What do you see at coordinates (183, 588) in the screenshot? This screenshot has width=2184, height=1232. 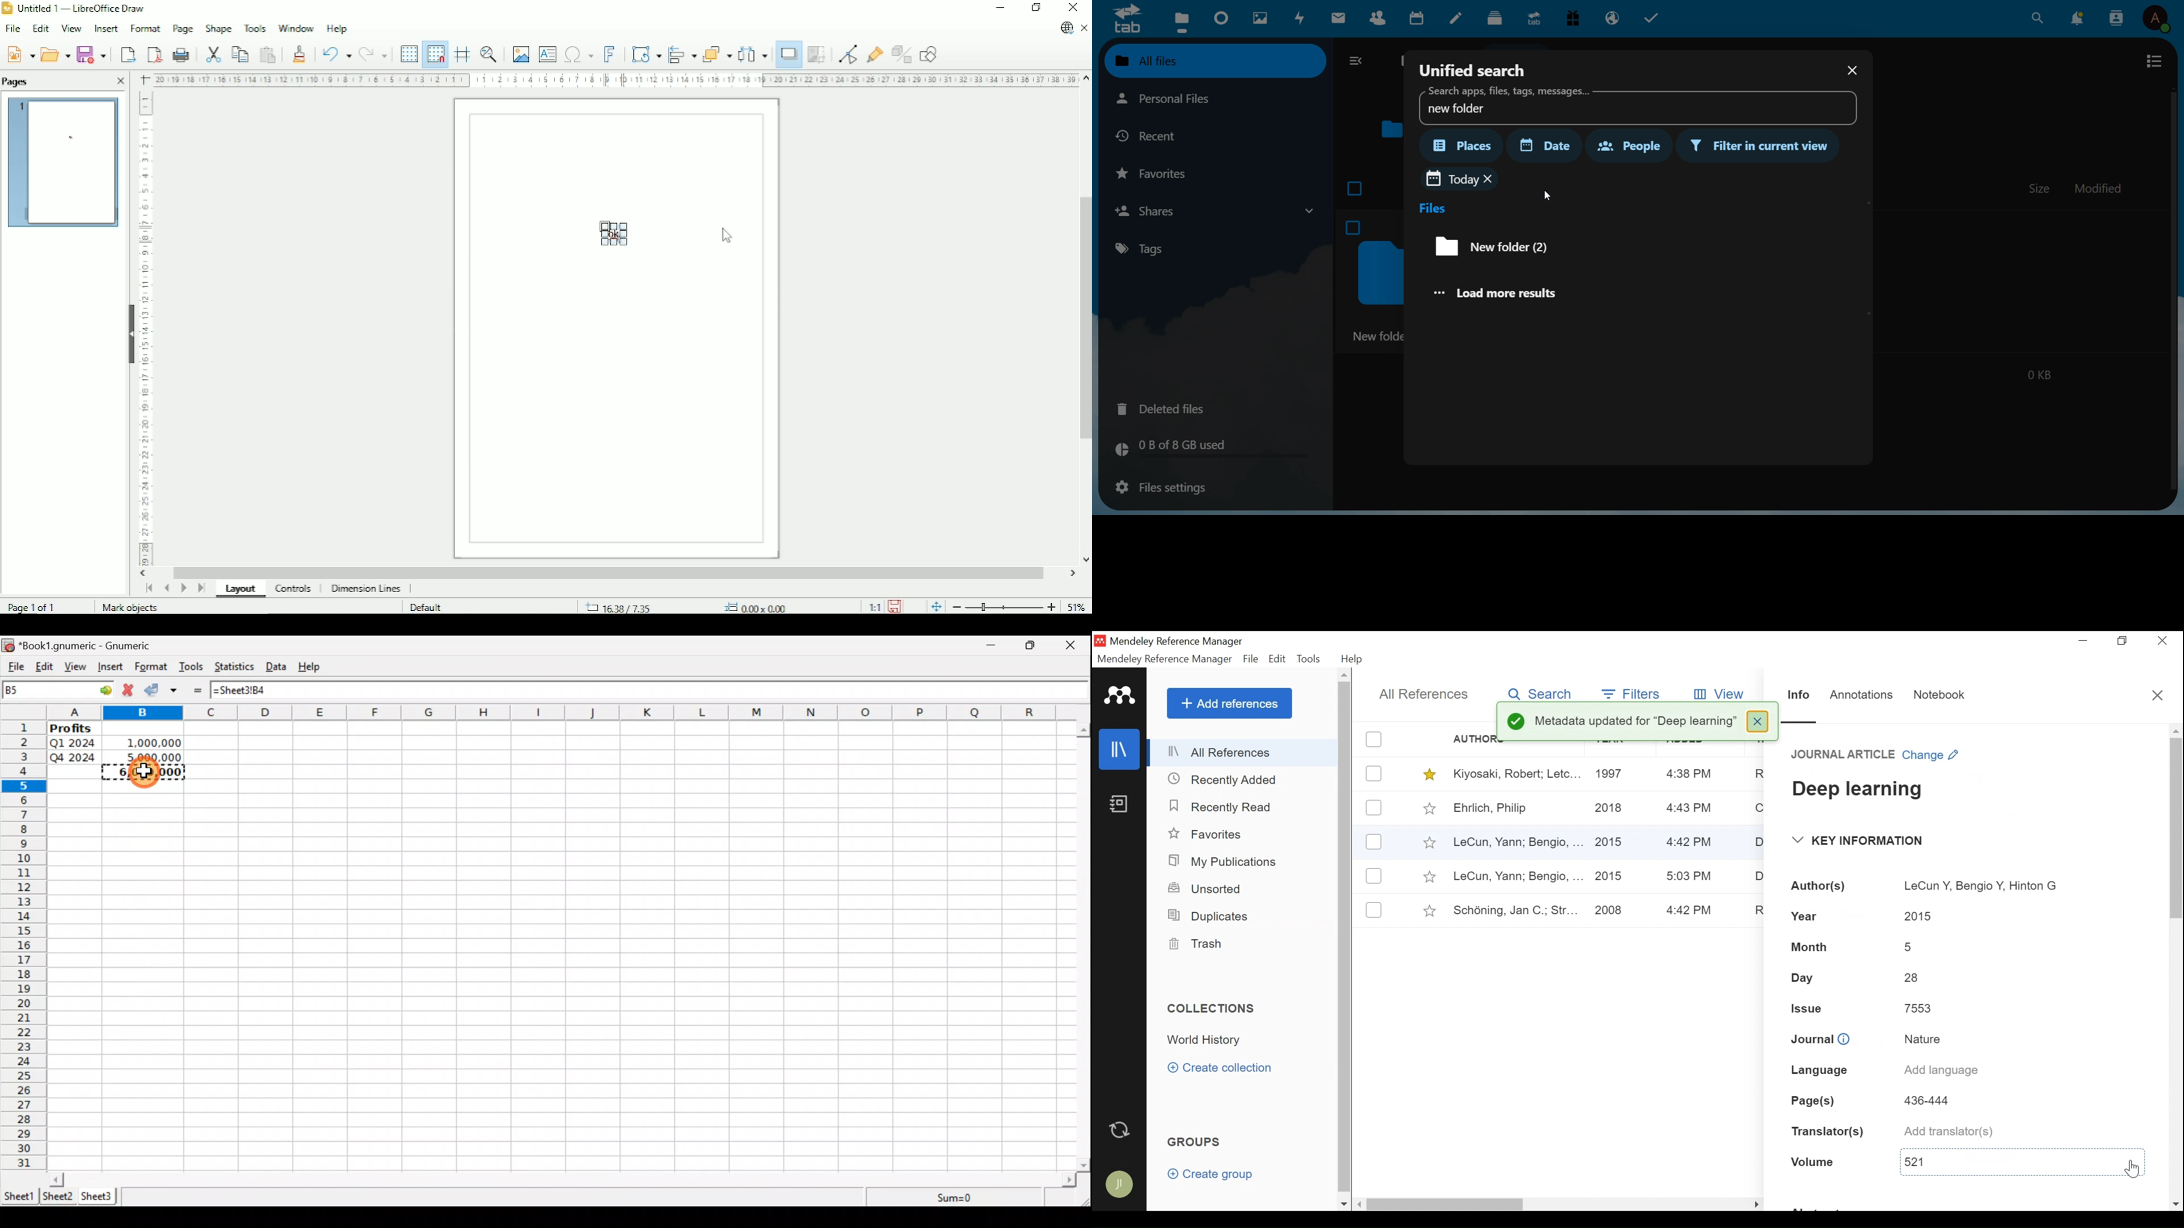 I see `Scroll to next page` at bounding box center [183, 588].